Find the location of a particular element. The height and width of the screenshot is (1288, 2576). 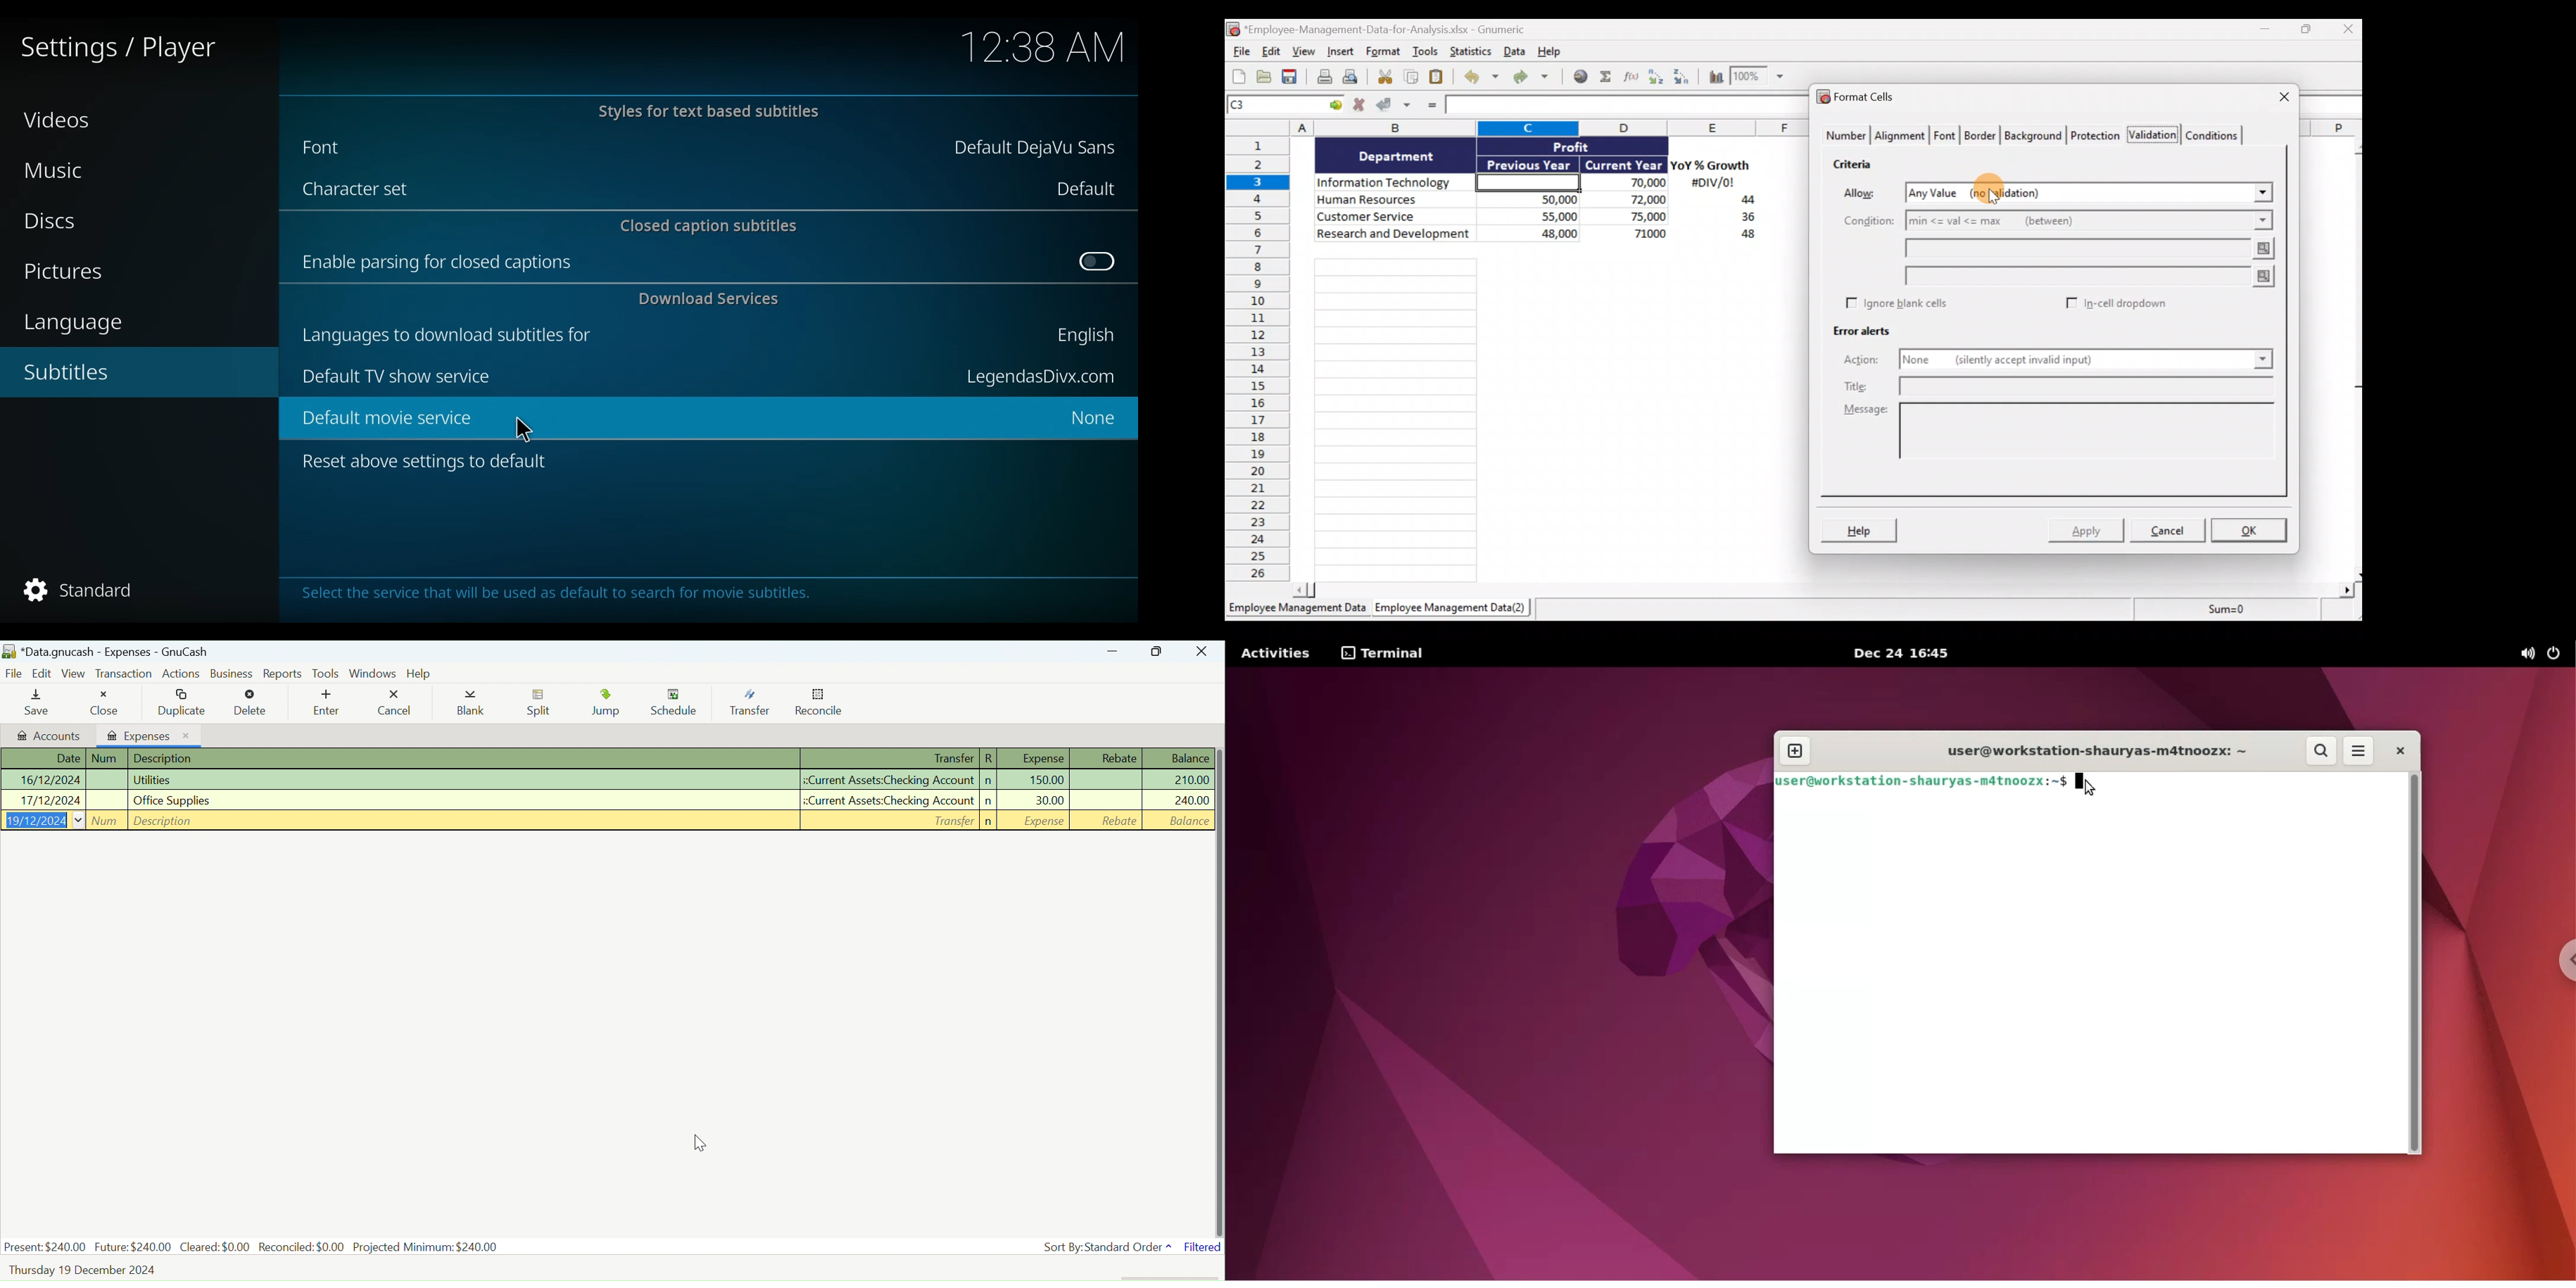

Ignore blank cells is located at coordinates (1914, 304).